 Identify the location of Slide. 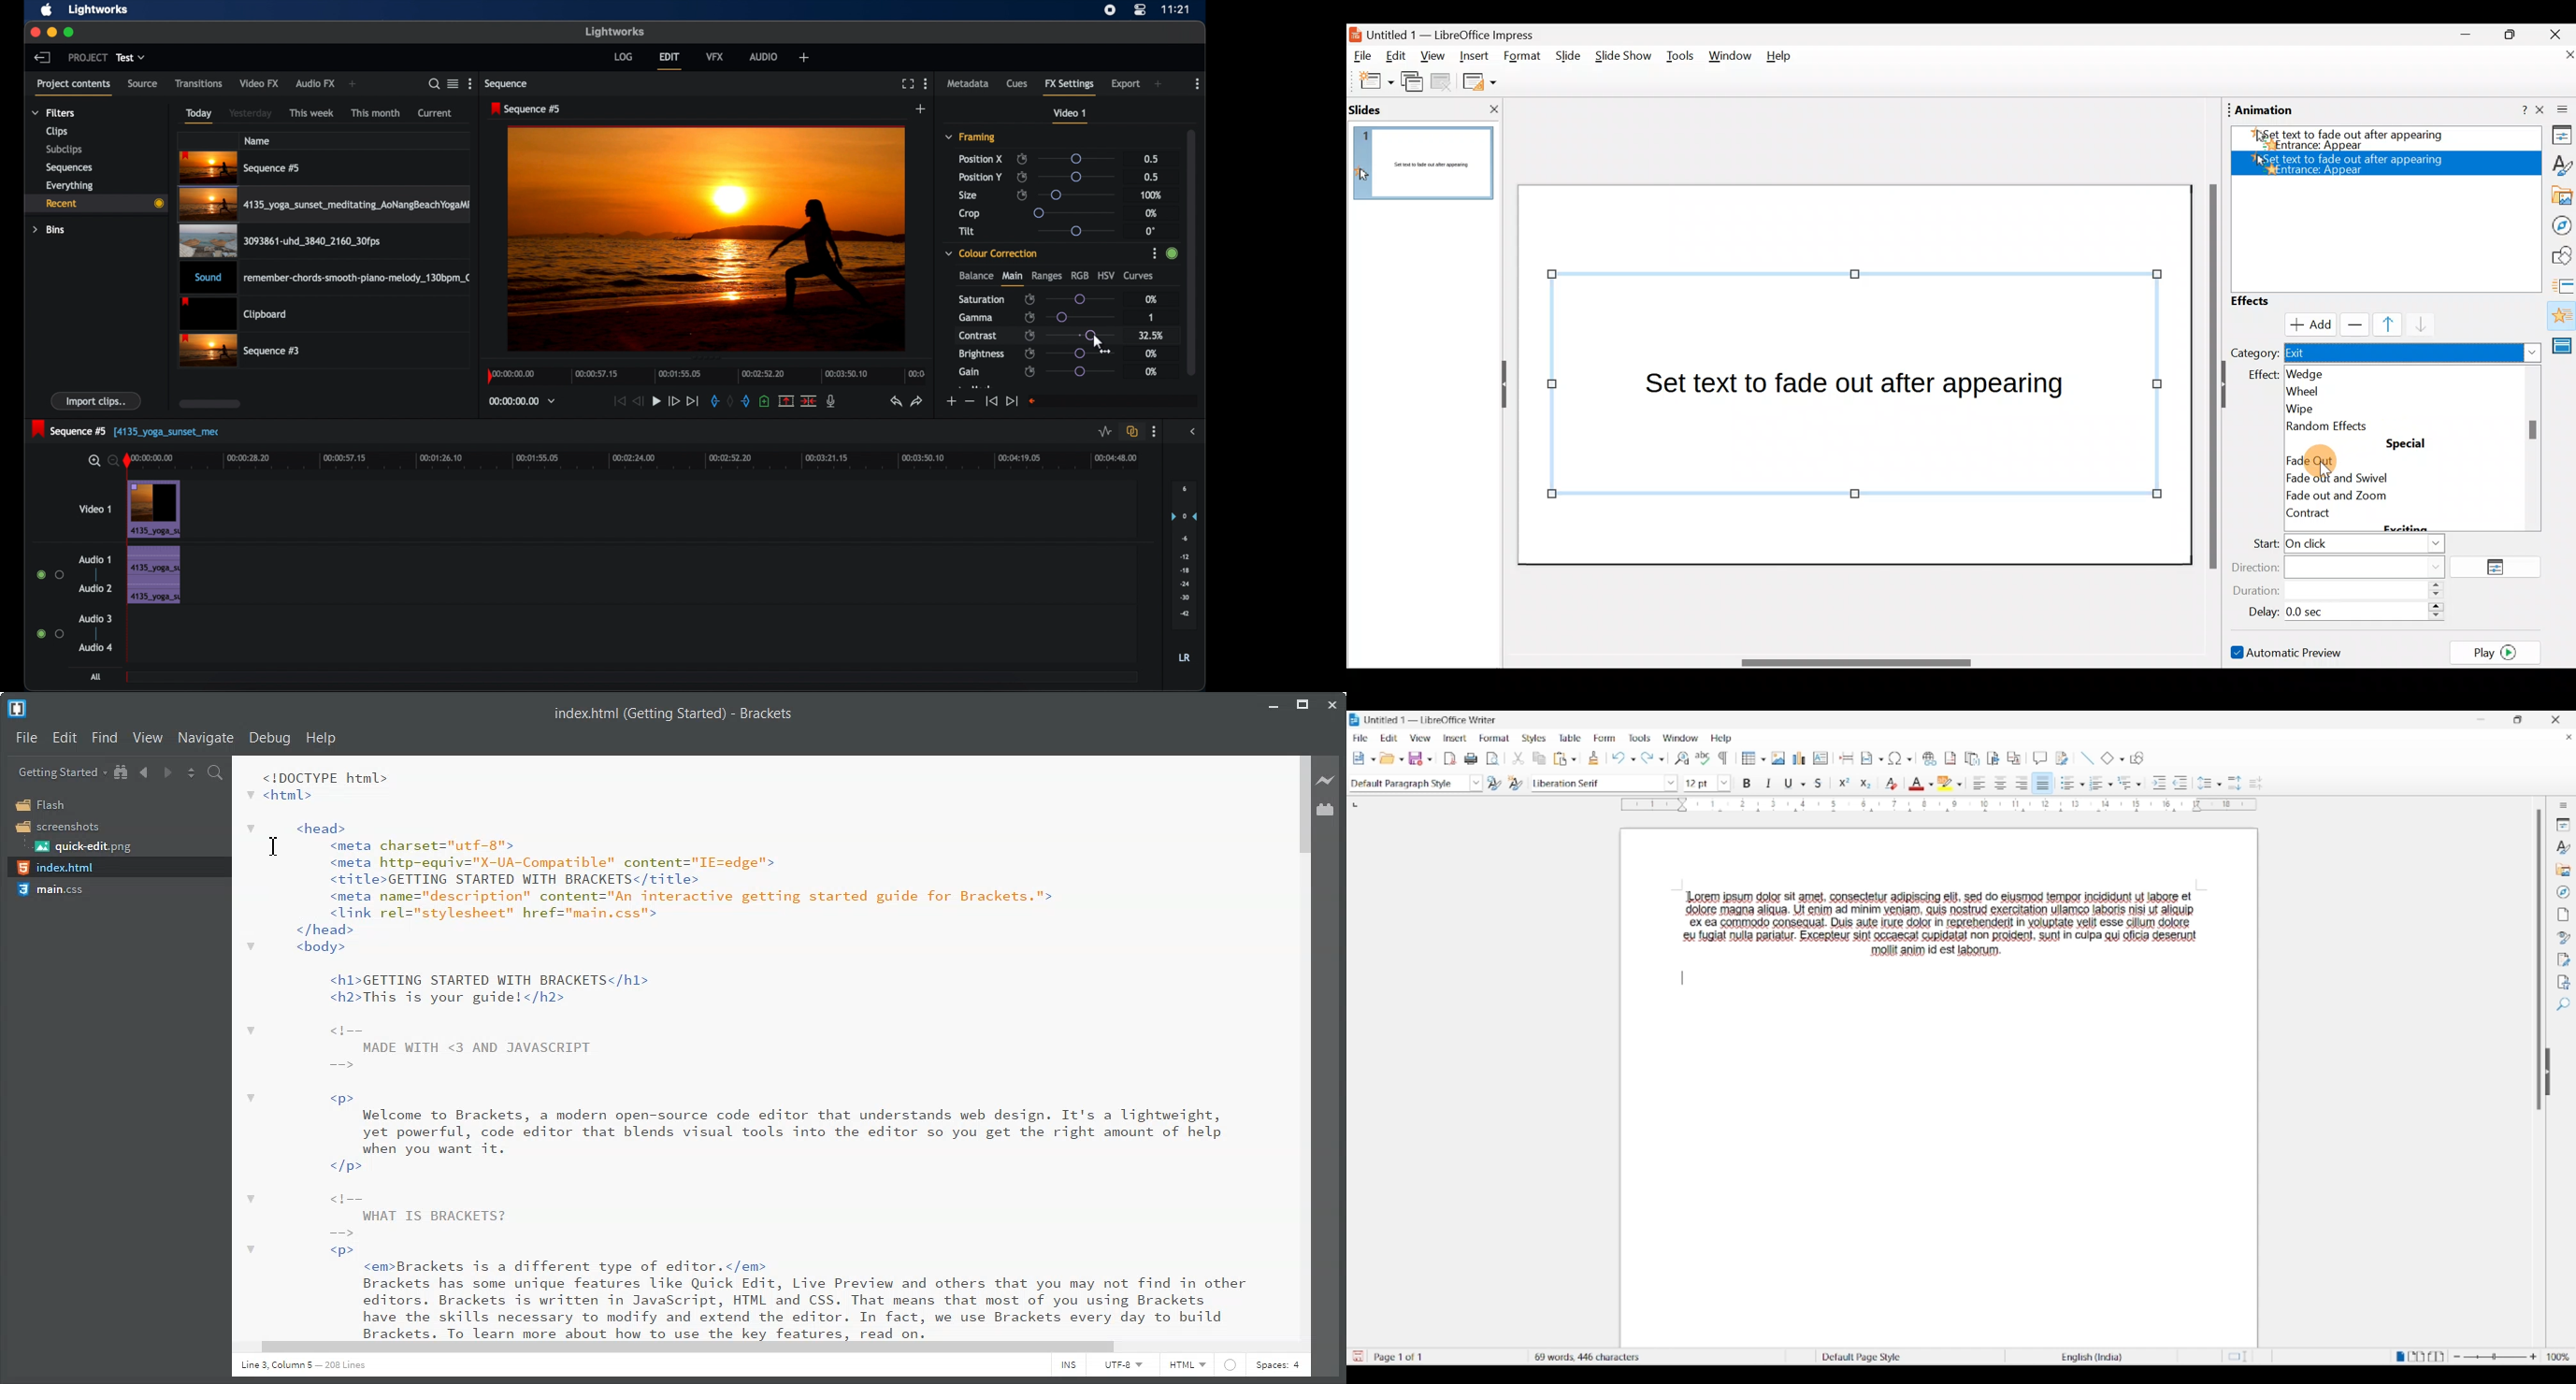
(1566, 56).